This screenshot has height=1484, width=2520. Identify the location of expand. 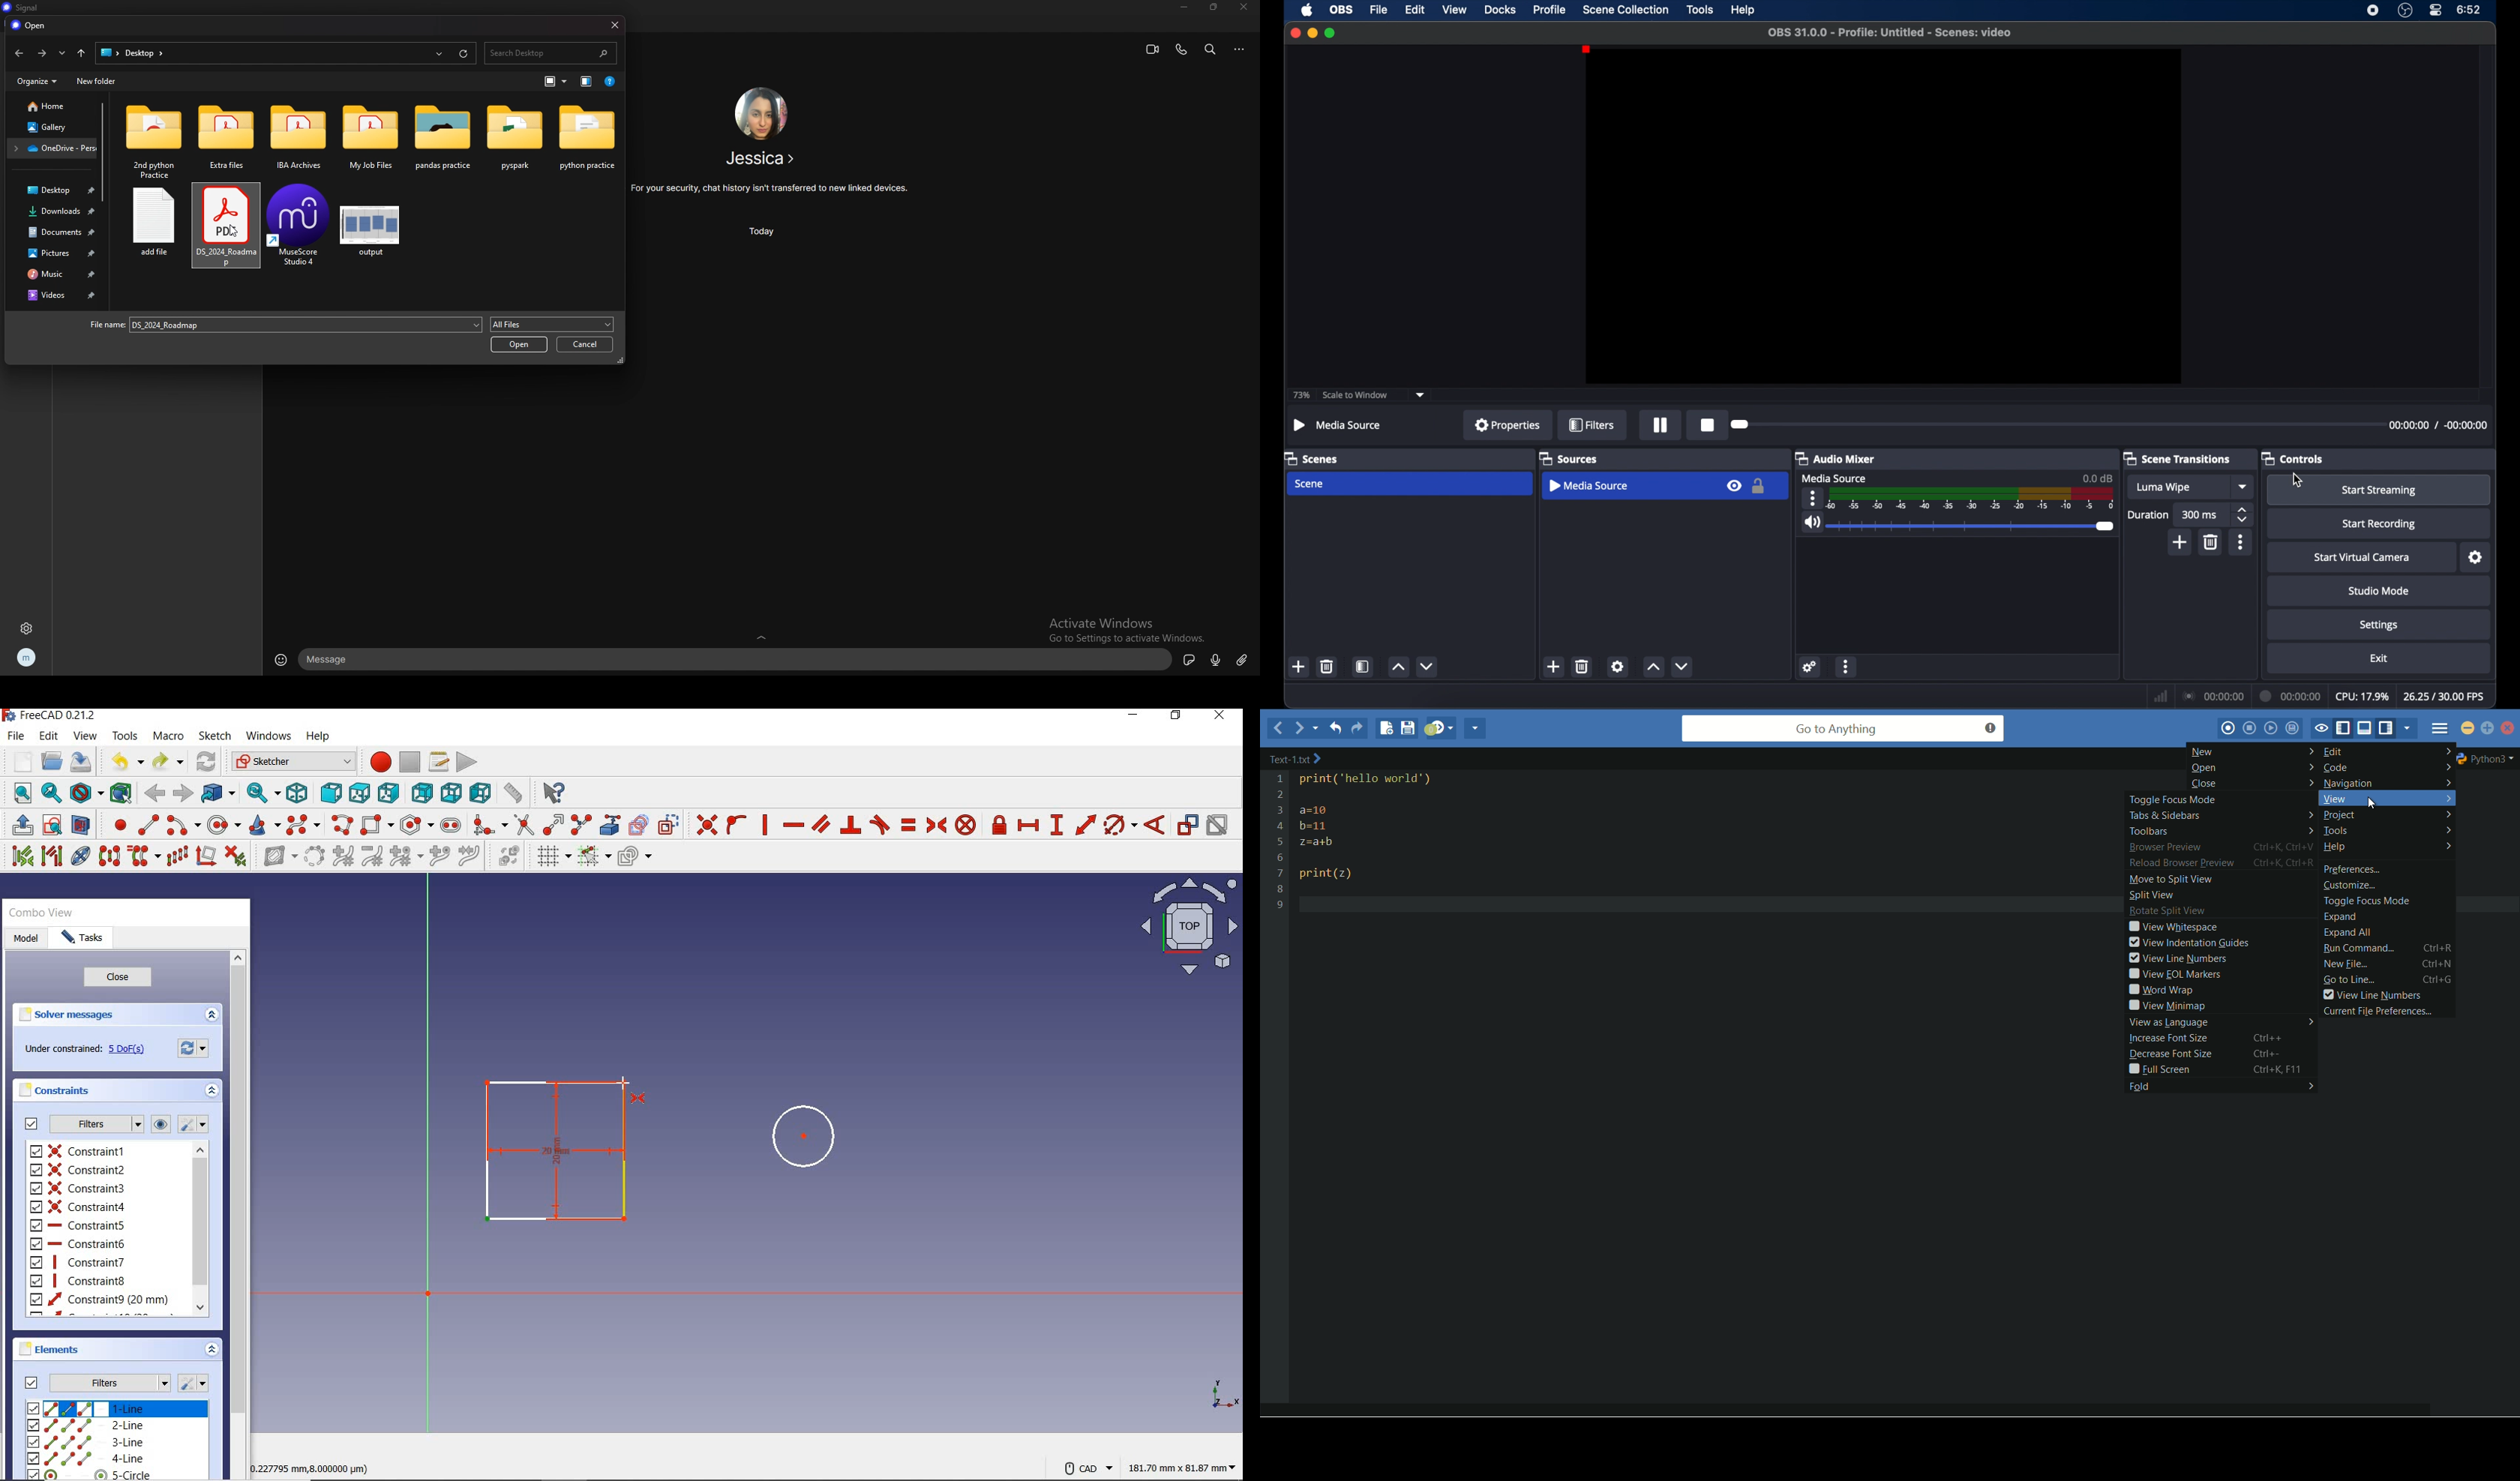
(215, 1016).